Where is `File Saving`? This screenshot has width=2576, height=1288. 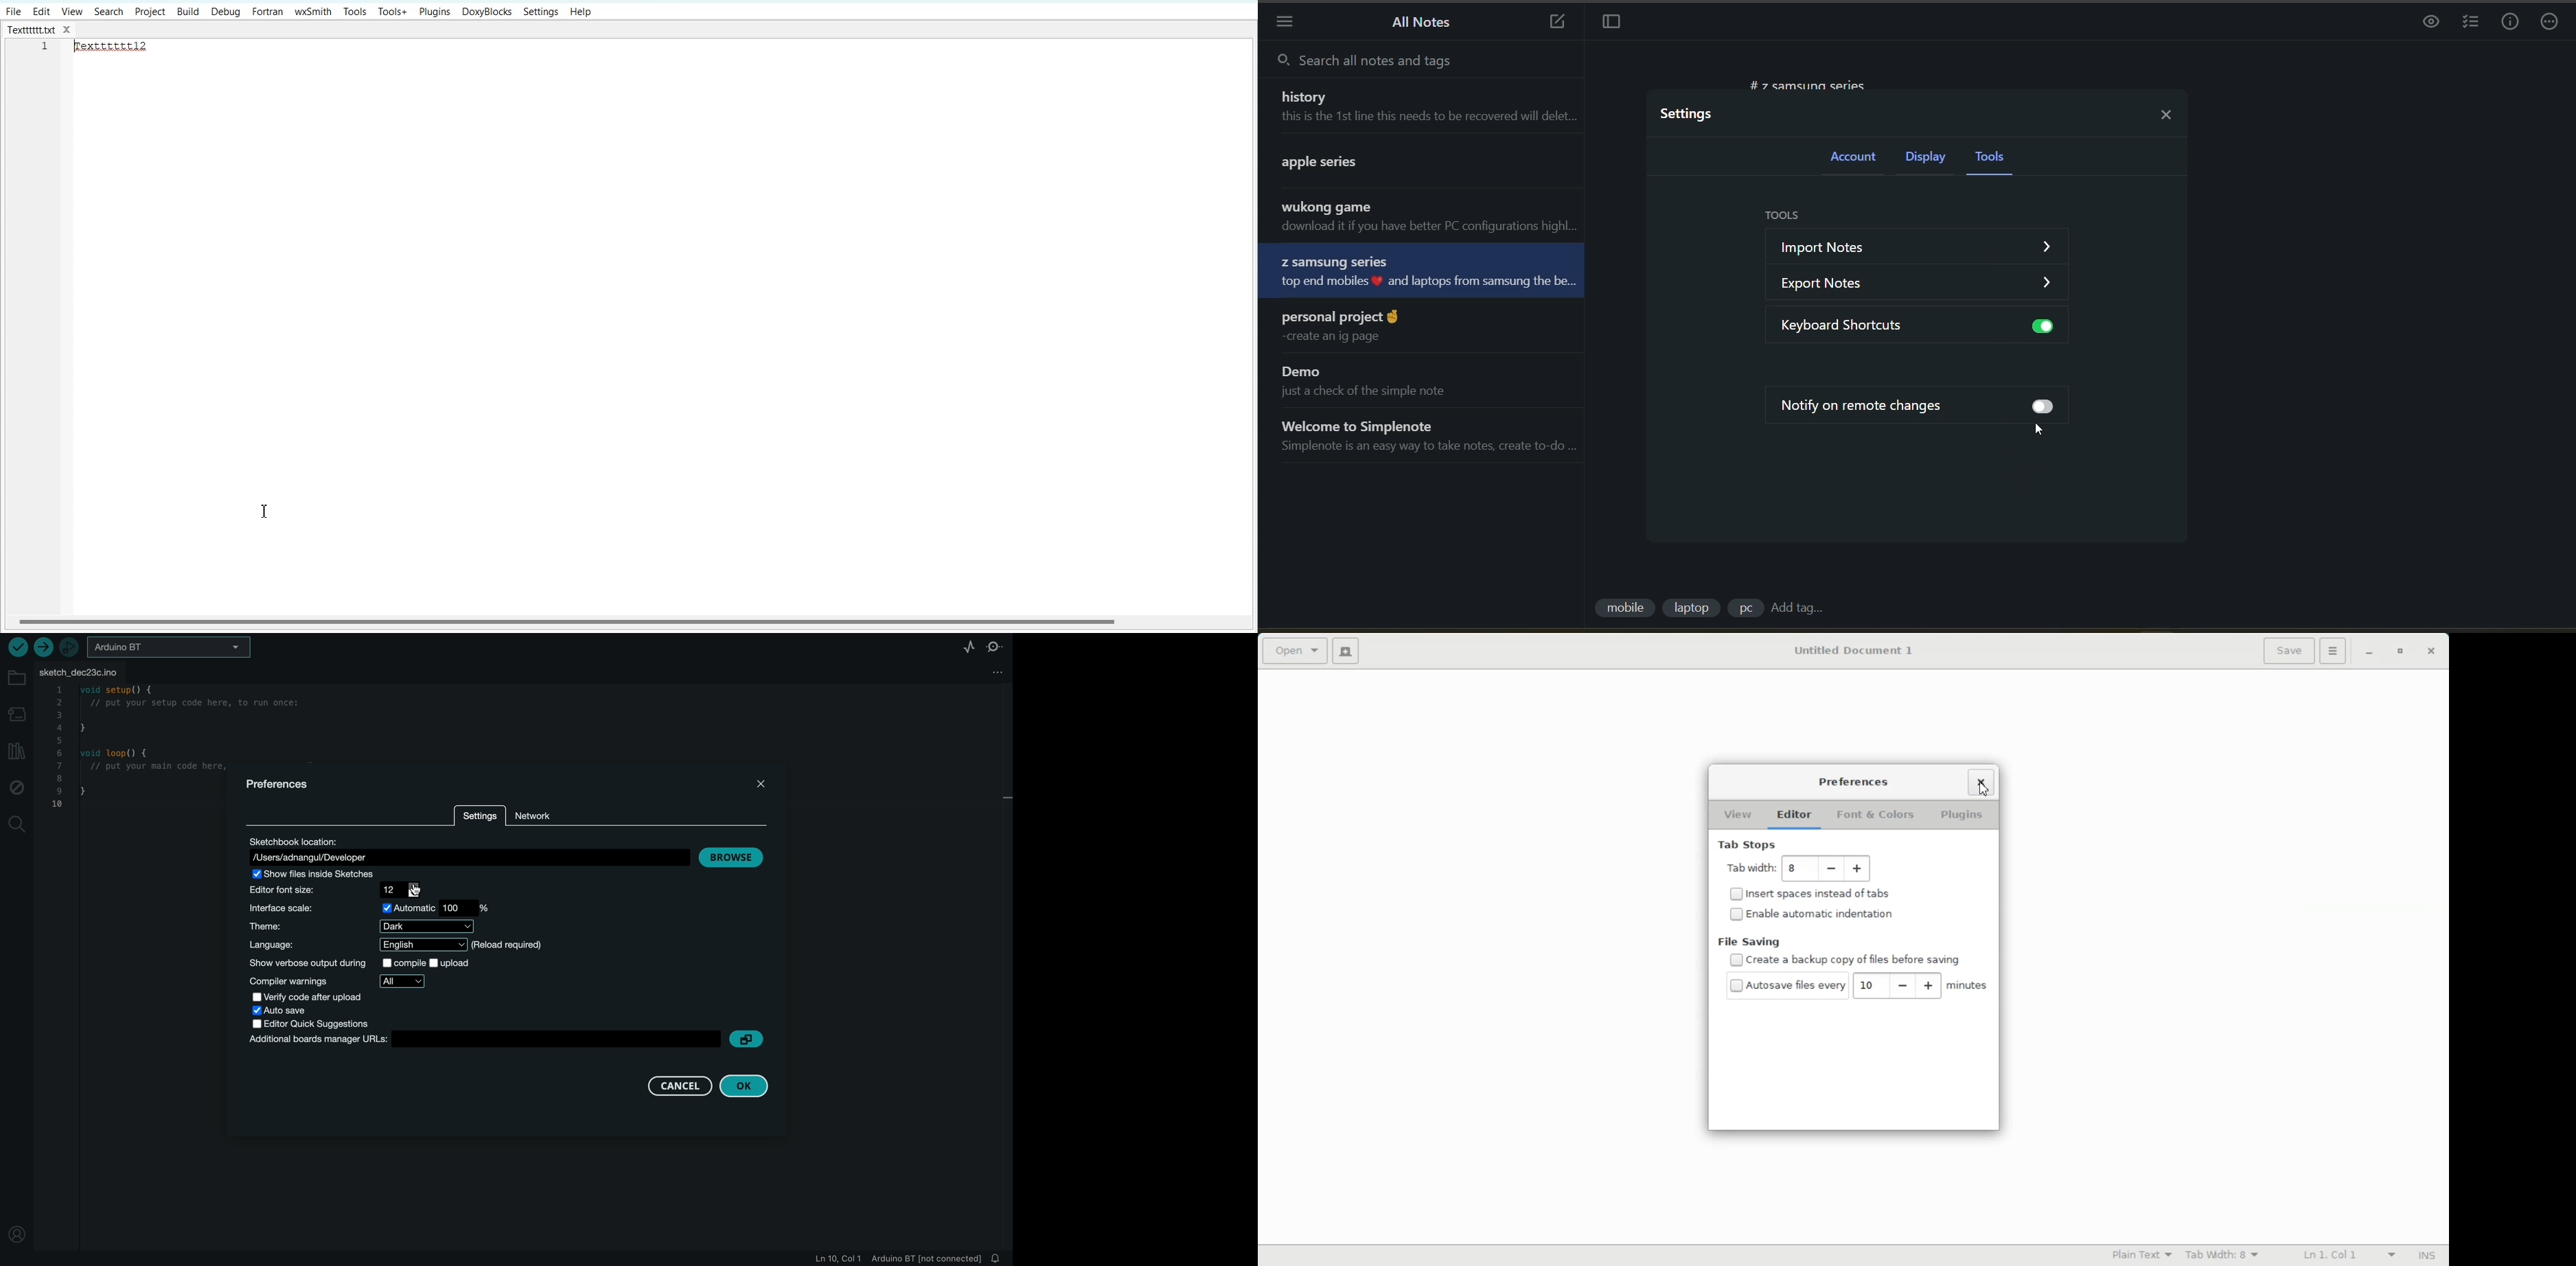
File Saving is located at coordinates (1750, 941).